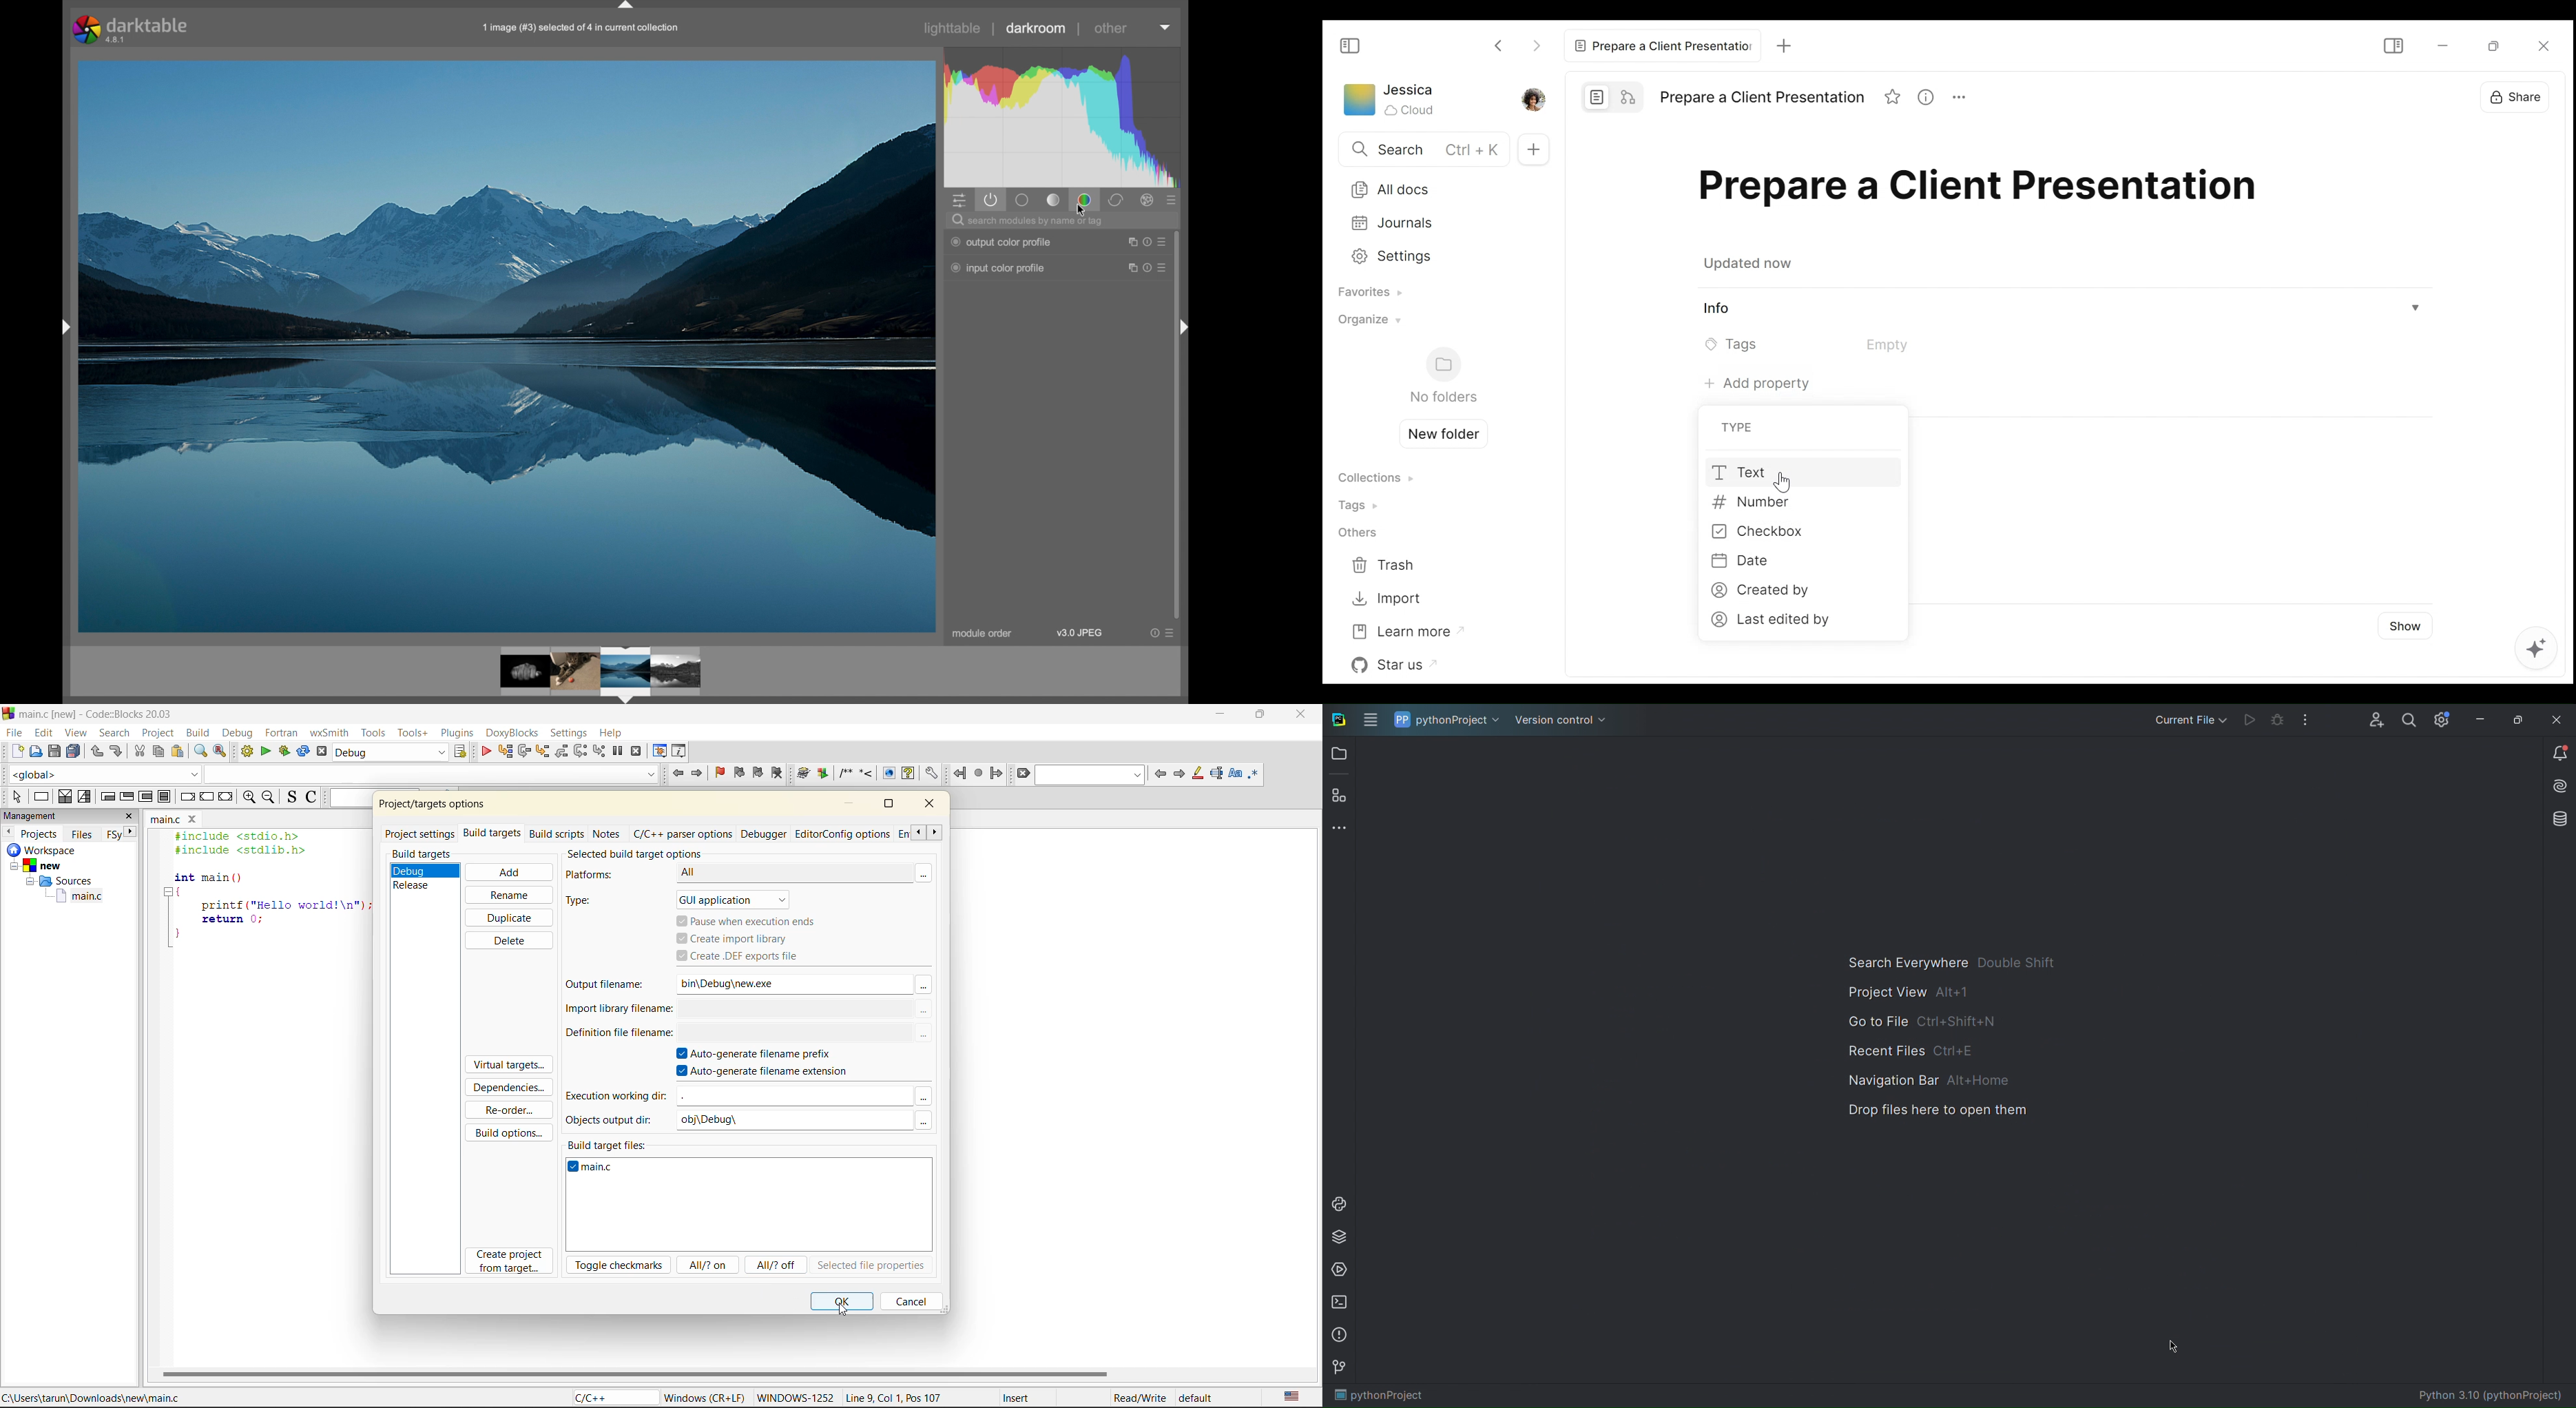 This screenshot has width=2576, height=1428. What do you see at coordinates (1532, 149) in the screenshot?
I see `Add new` at bounding box center [1532, 149].